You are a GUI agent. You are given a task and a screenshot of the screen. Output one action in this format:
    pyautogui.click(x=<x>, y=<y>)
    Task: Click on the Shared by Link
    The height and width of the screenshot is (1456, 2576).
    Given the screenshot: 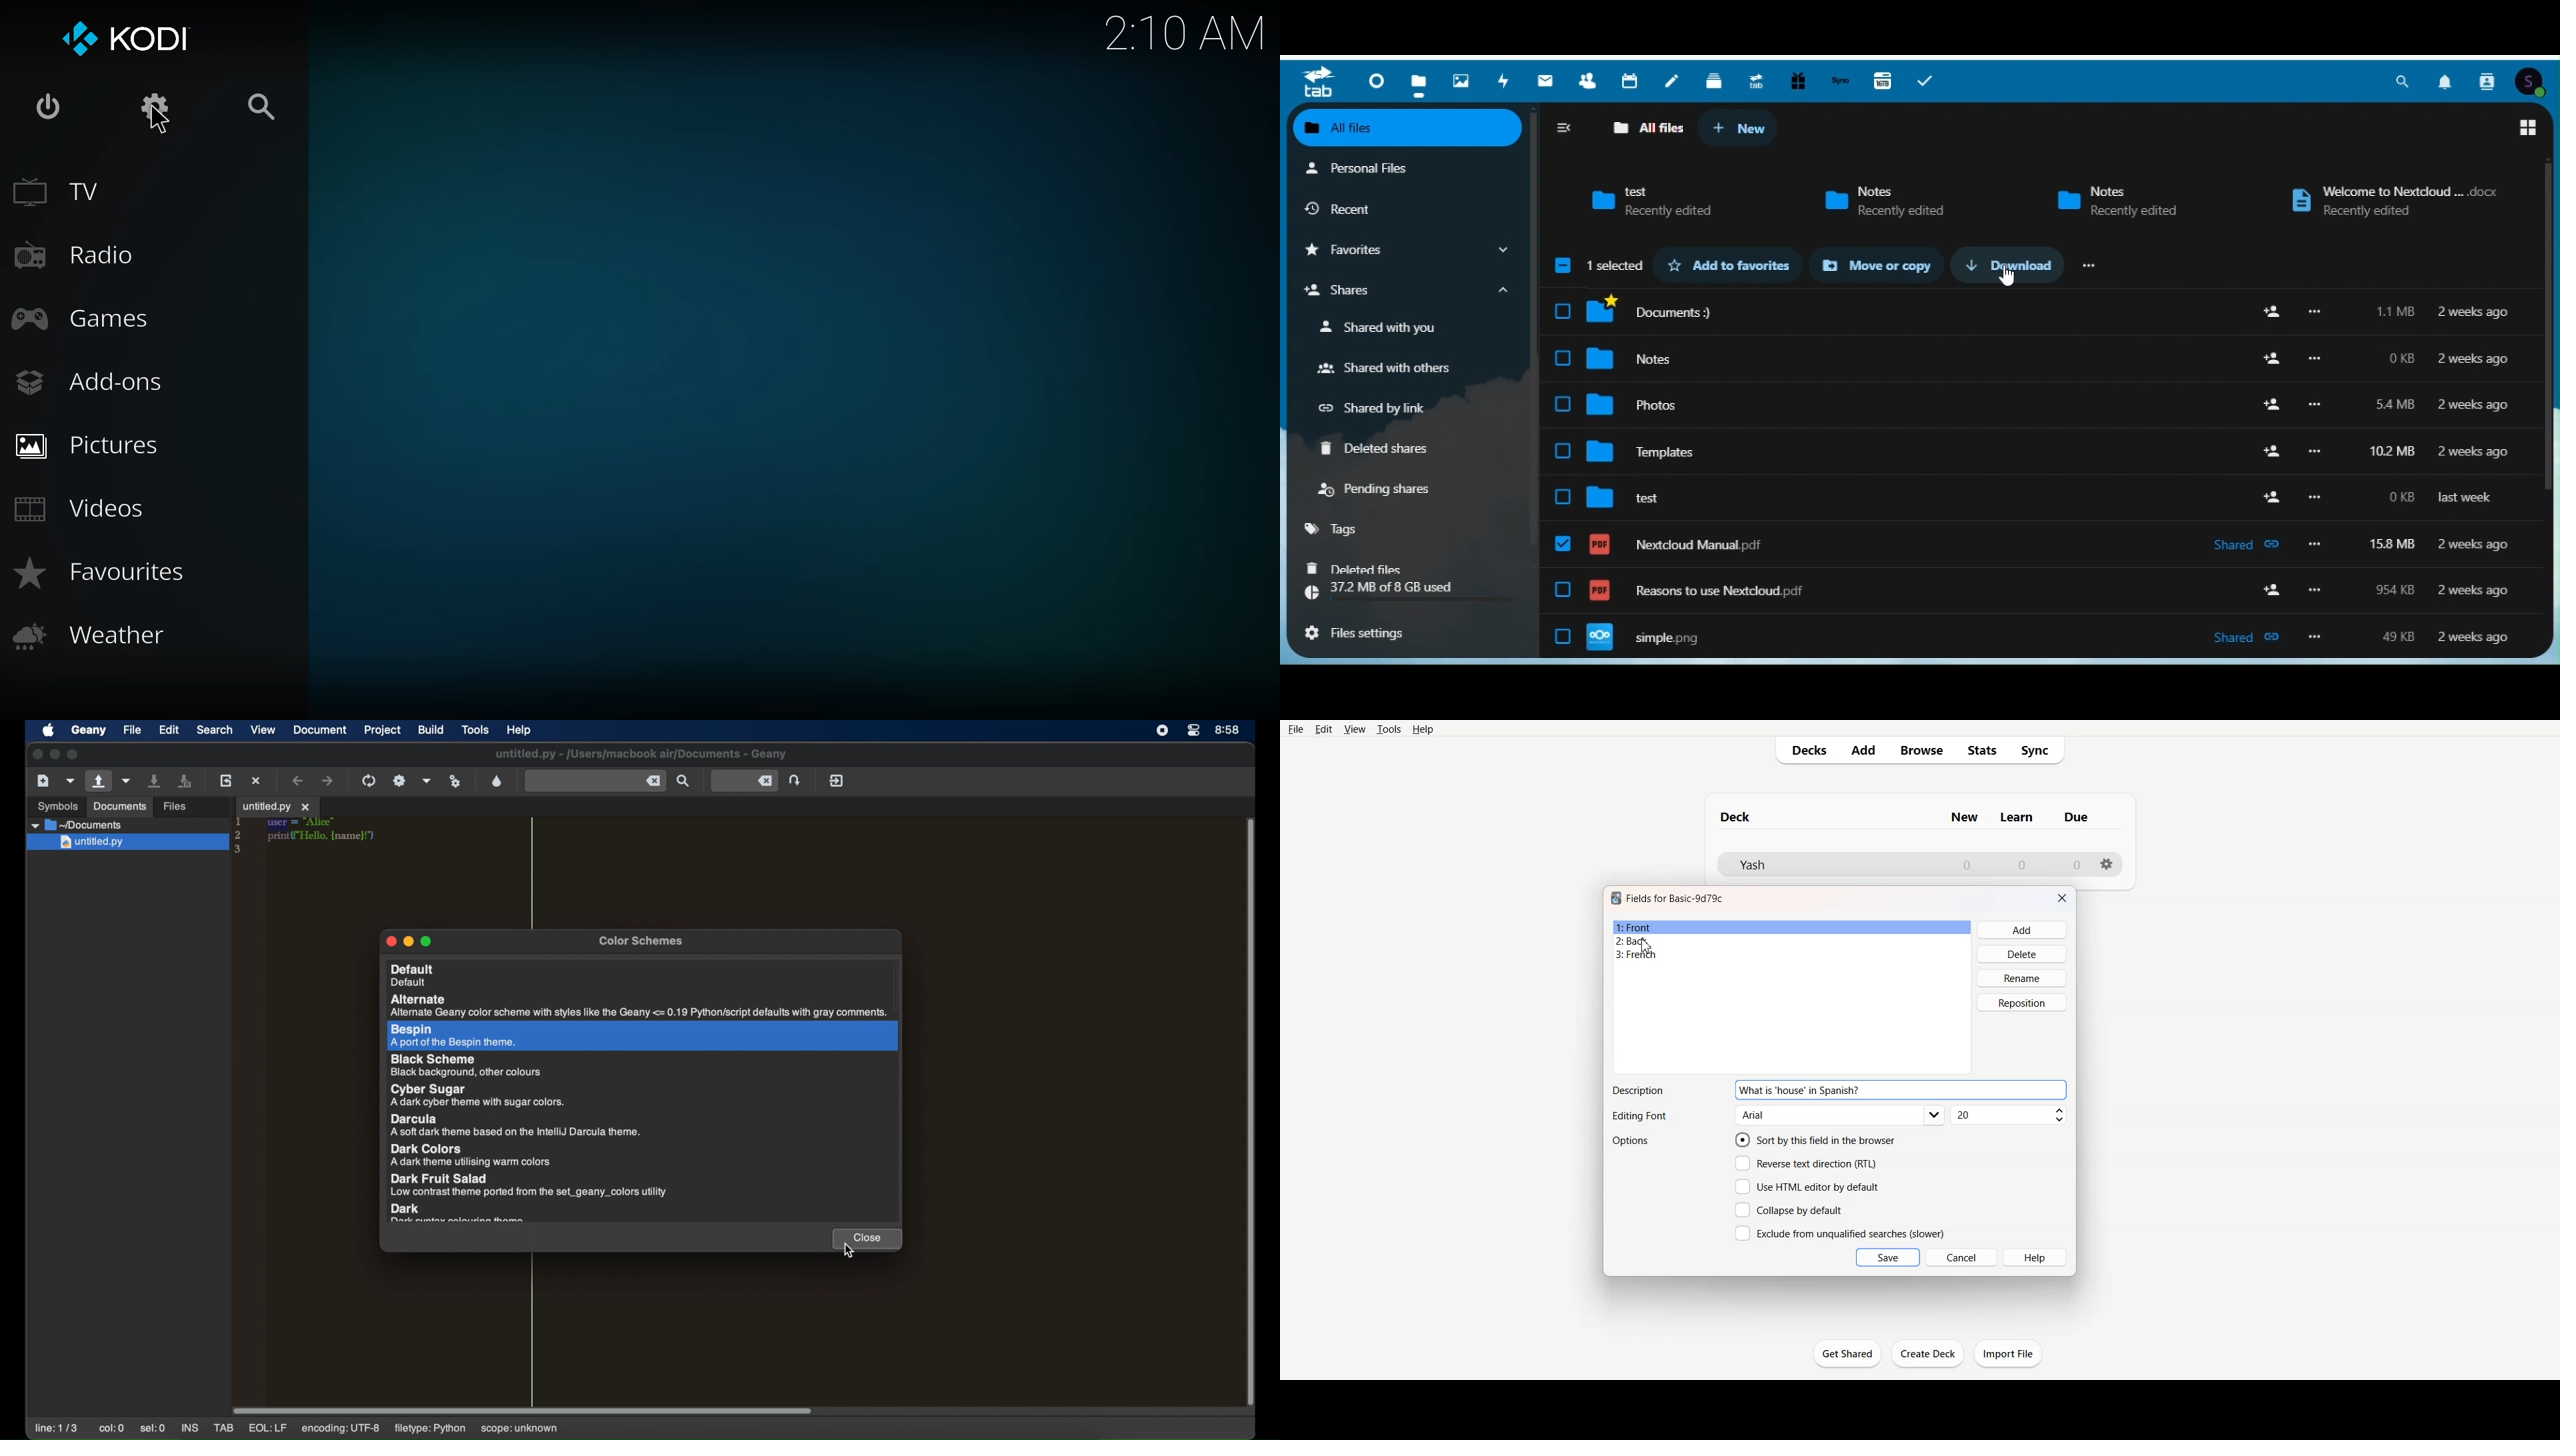 What is the action you would take?
    pyautogui.click(x=1376, y=409)
    